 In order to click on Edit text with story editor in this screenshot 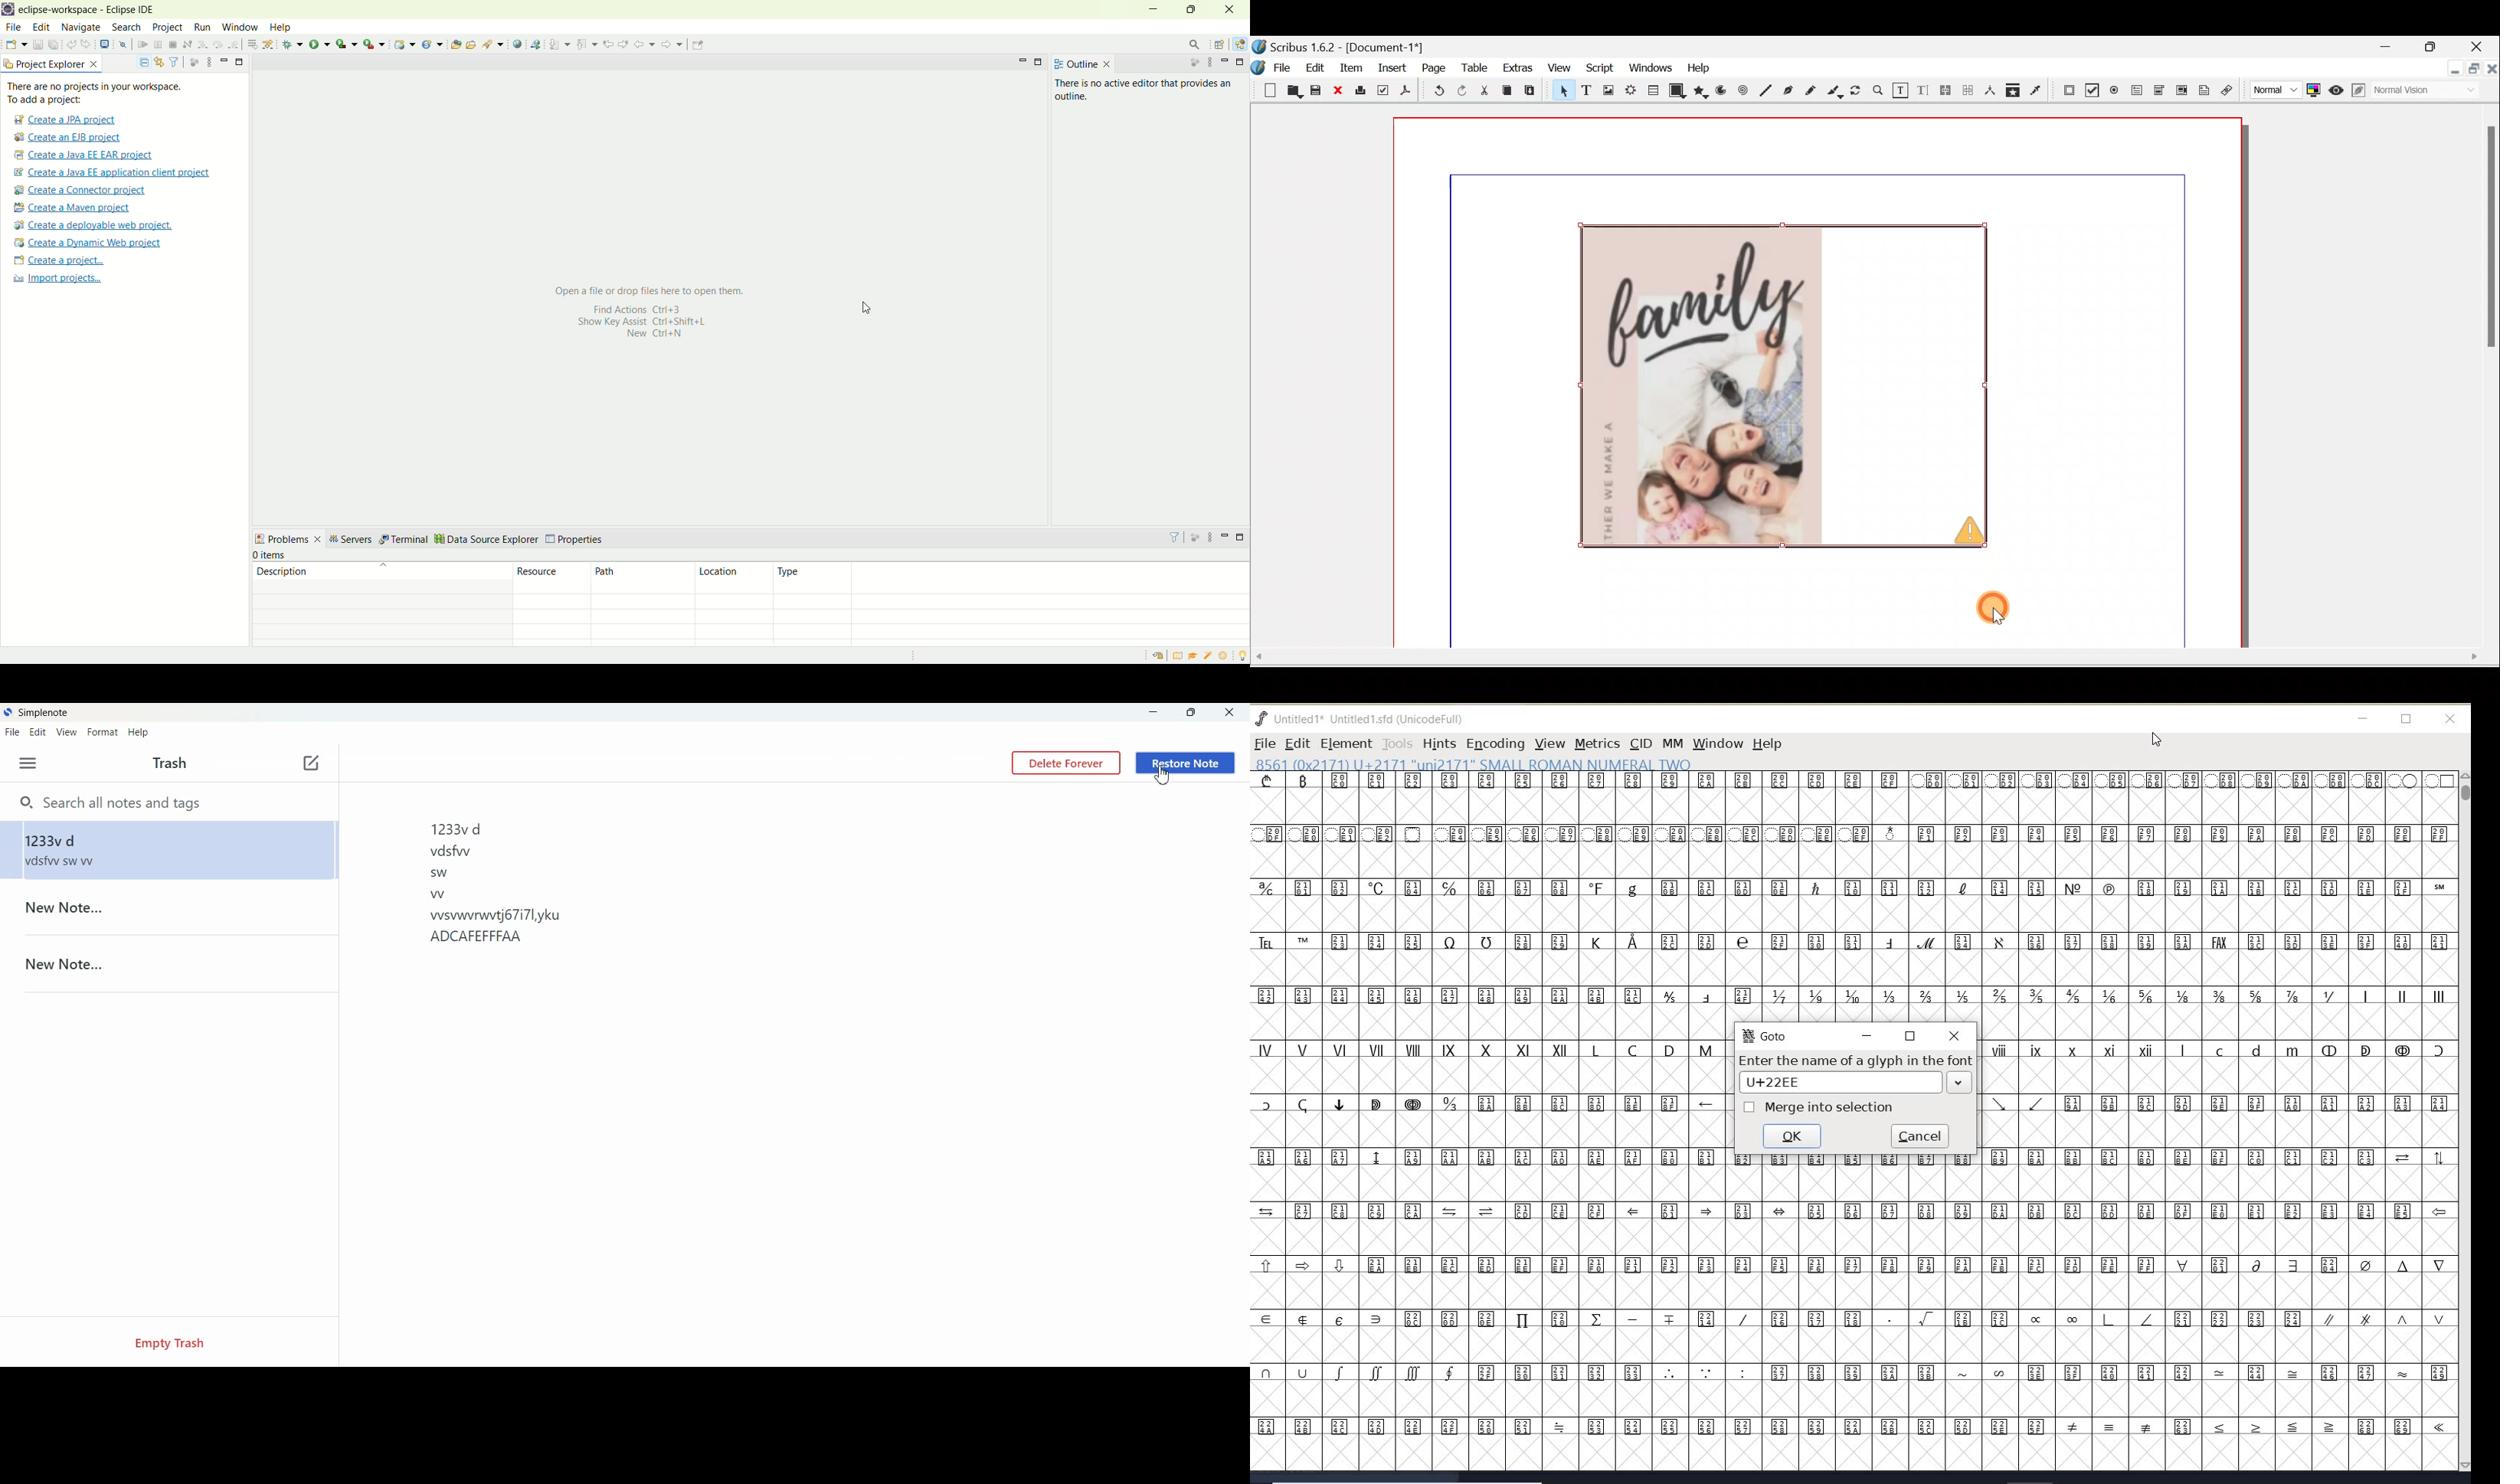, I will do `click(1924, 89)`.